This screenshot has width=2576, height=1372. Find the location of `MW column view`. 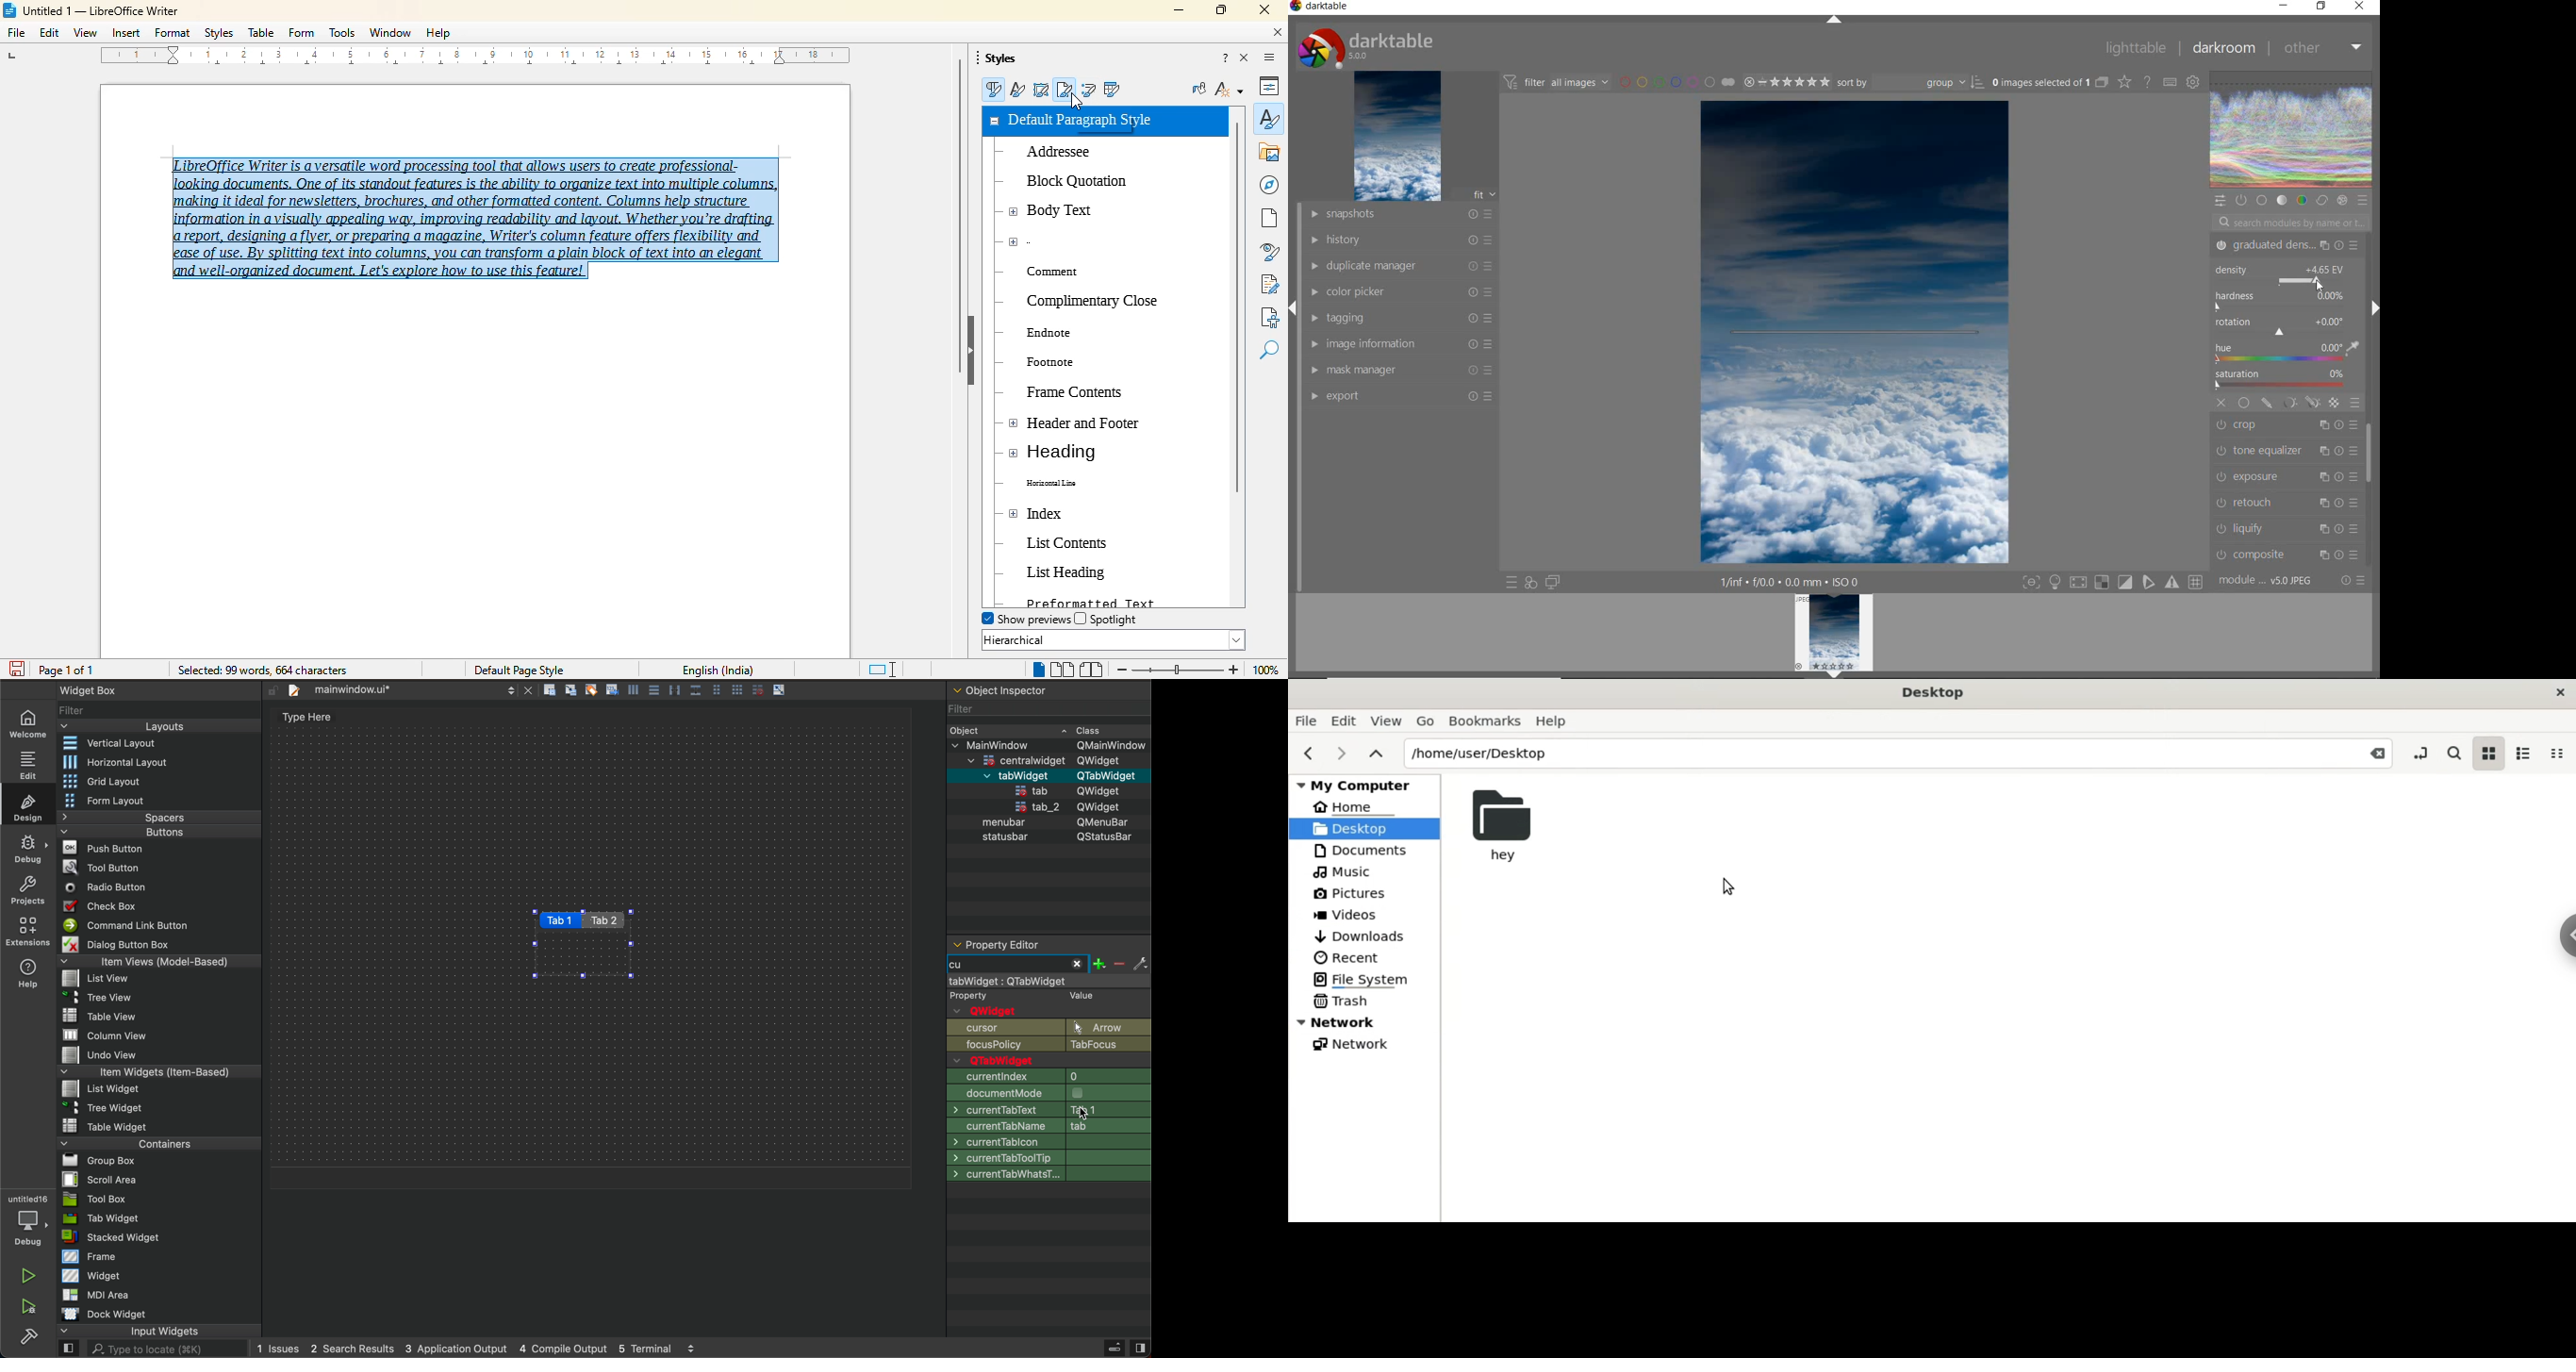

MW column view is located at coordinates (95, 1034).